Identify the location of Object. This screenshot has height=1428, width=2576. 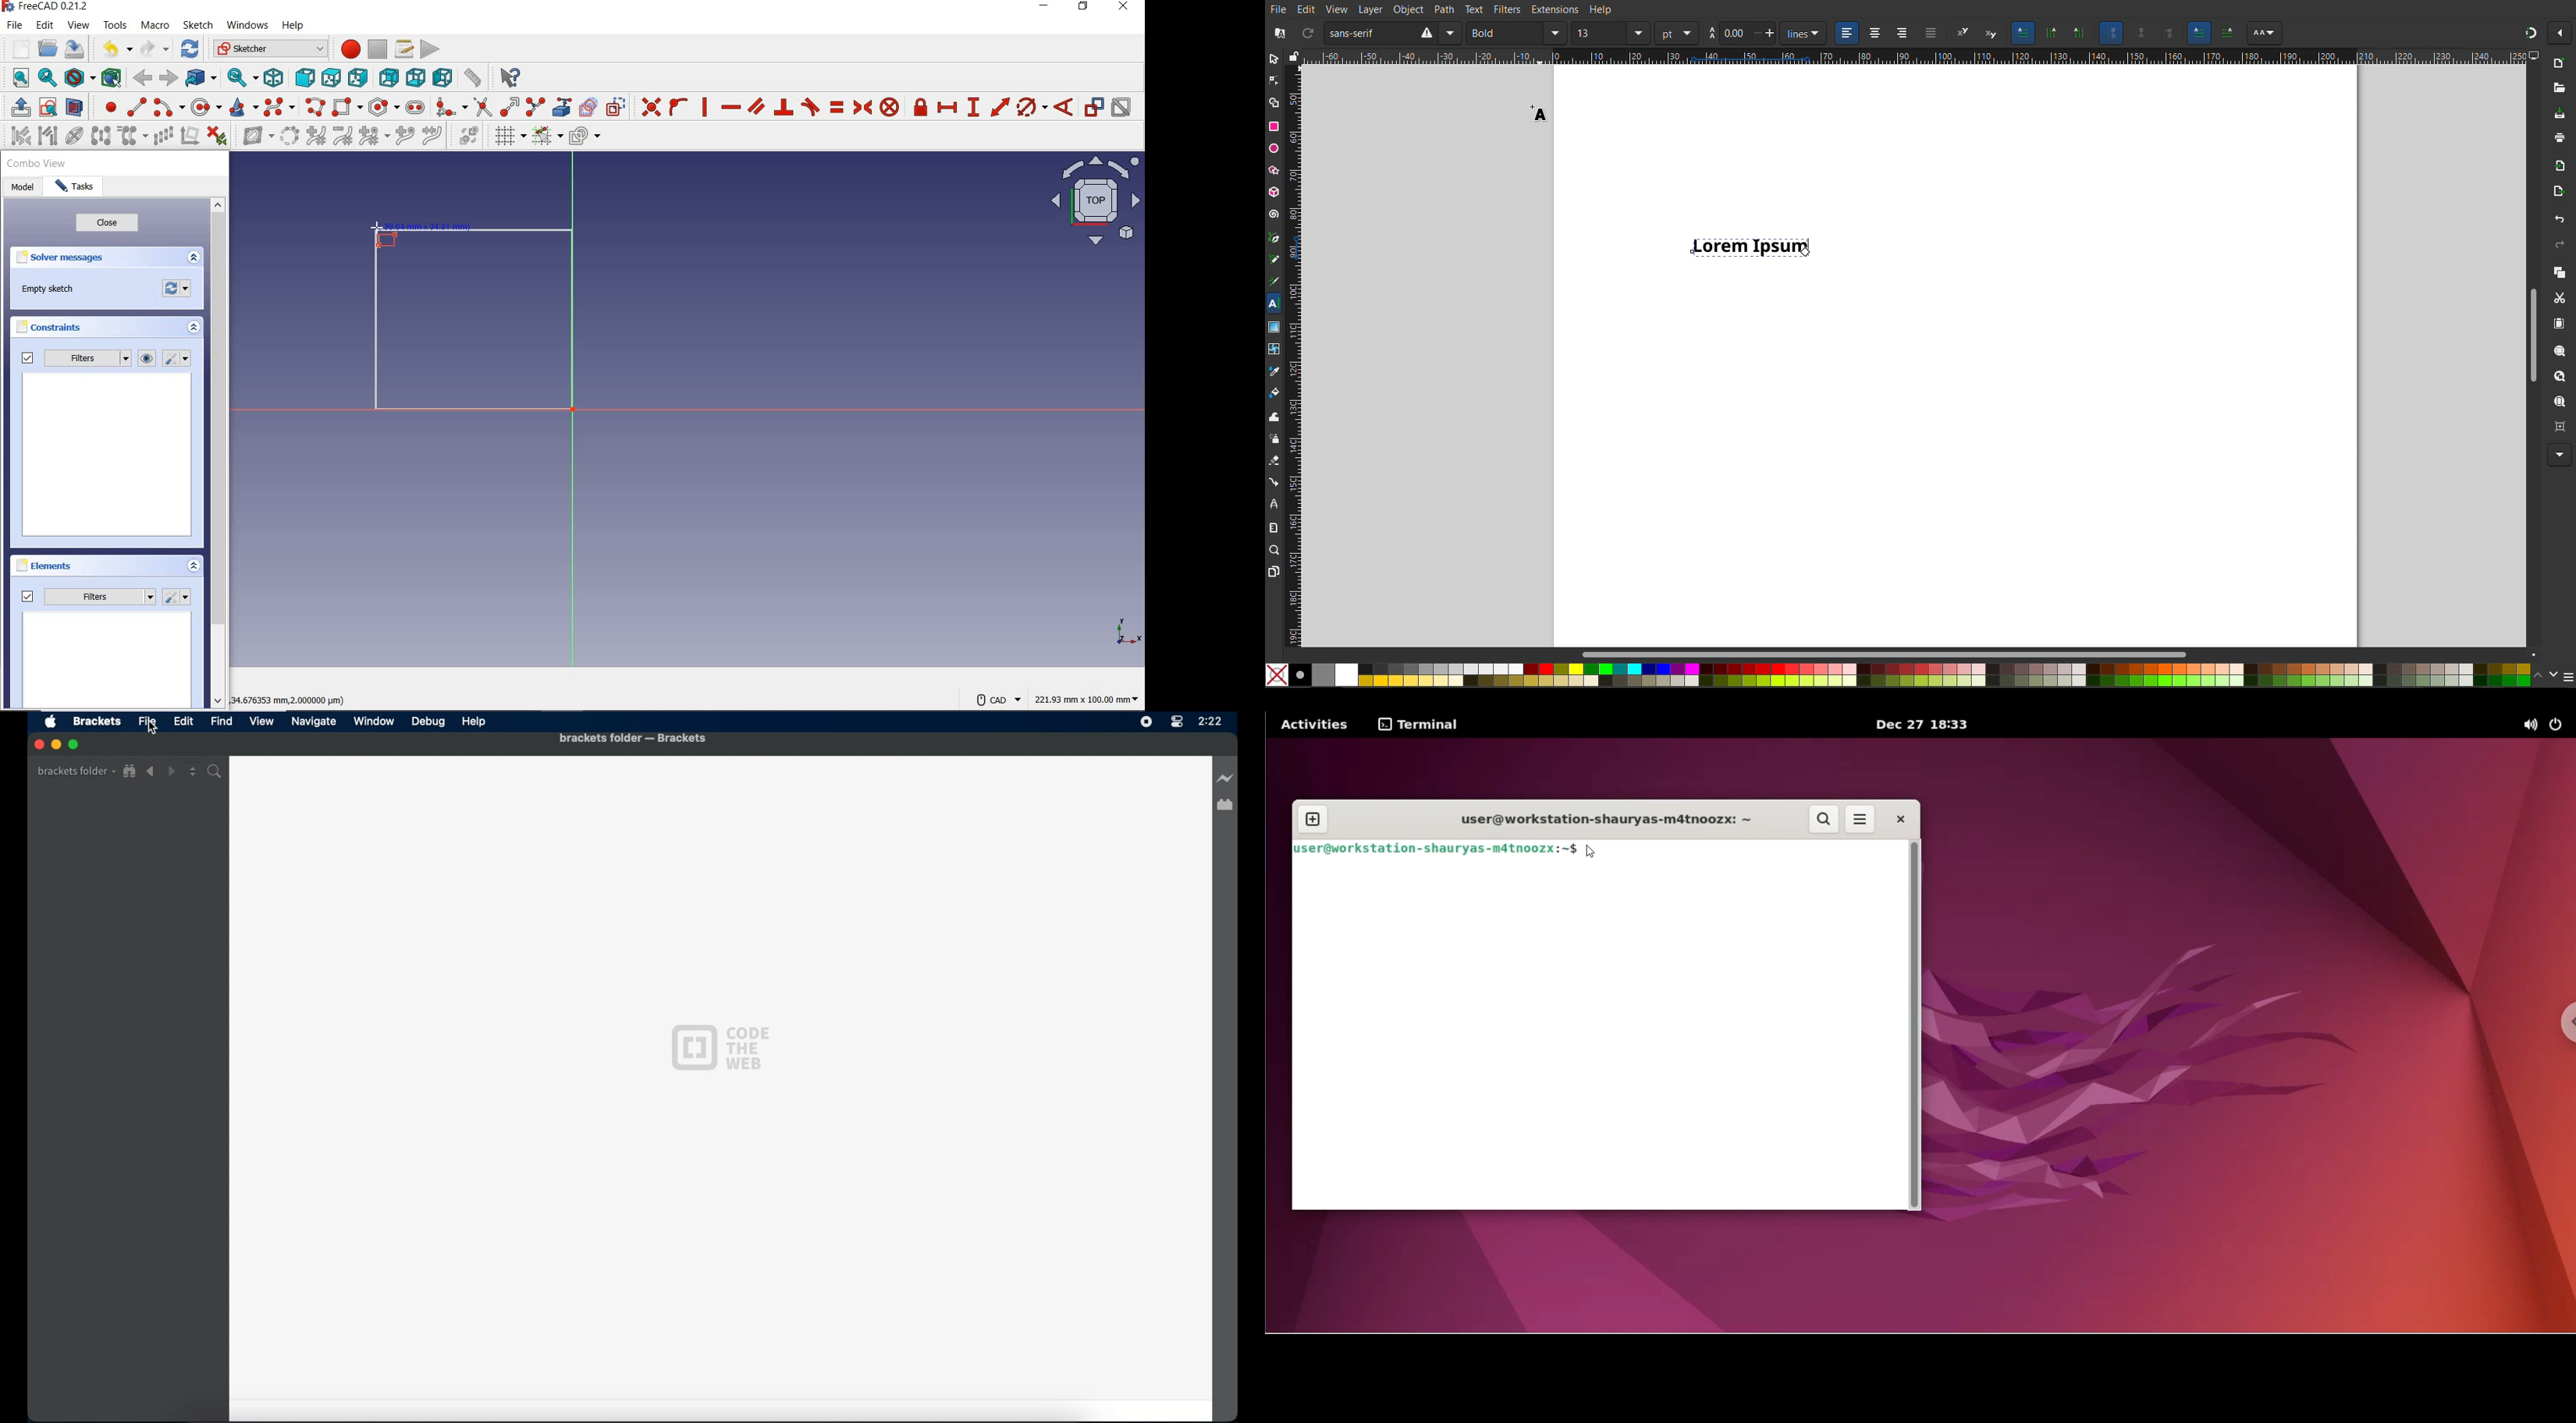
(1408, 8).